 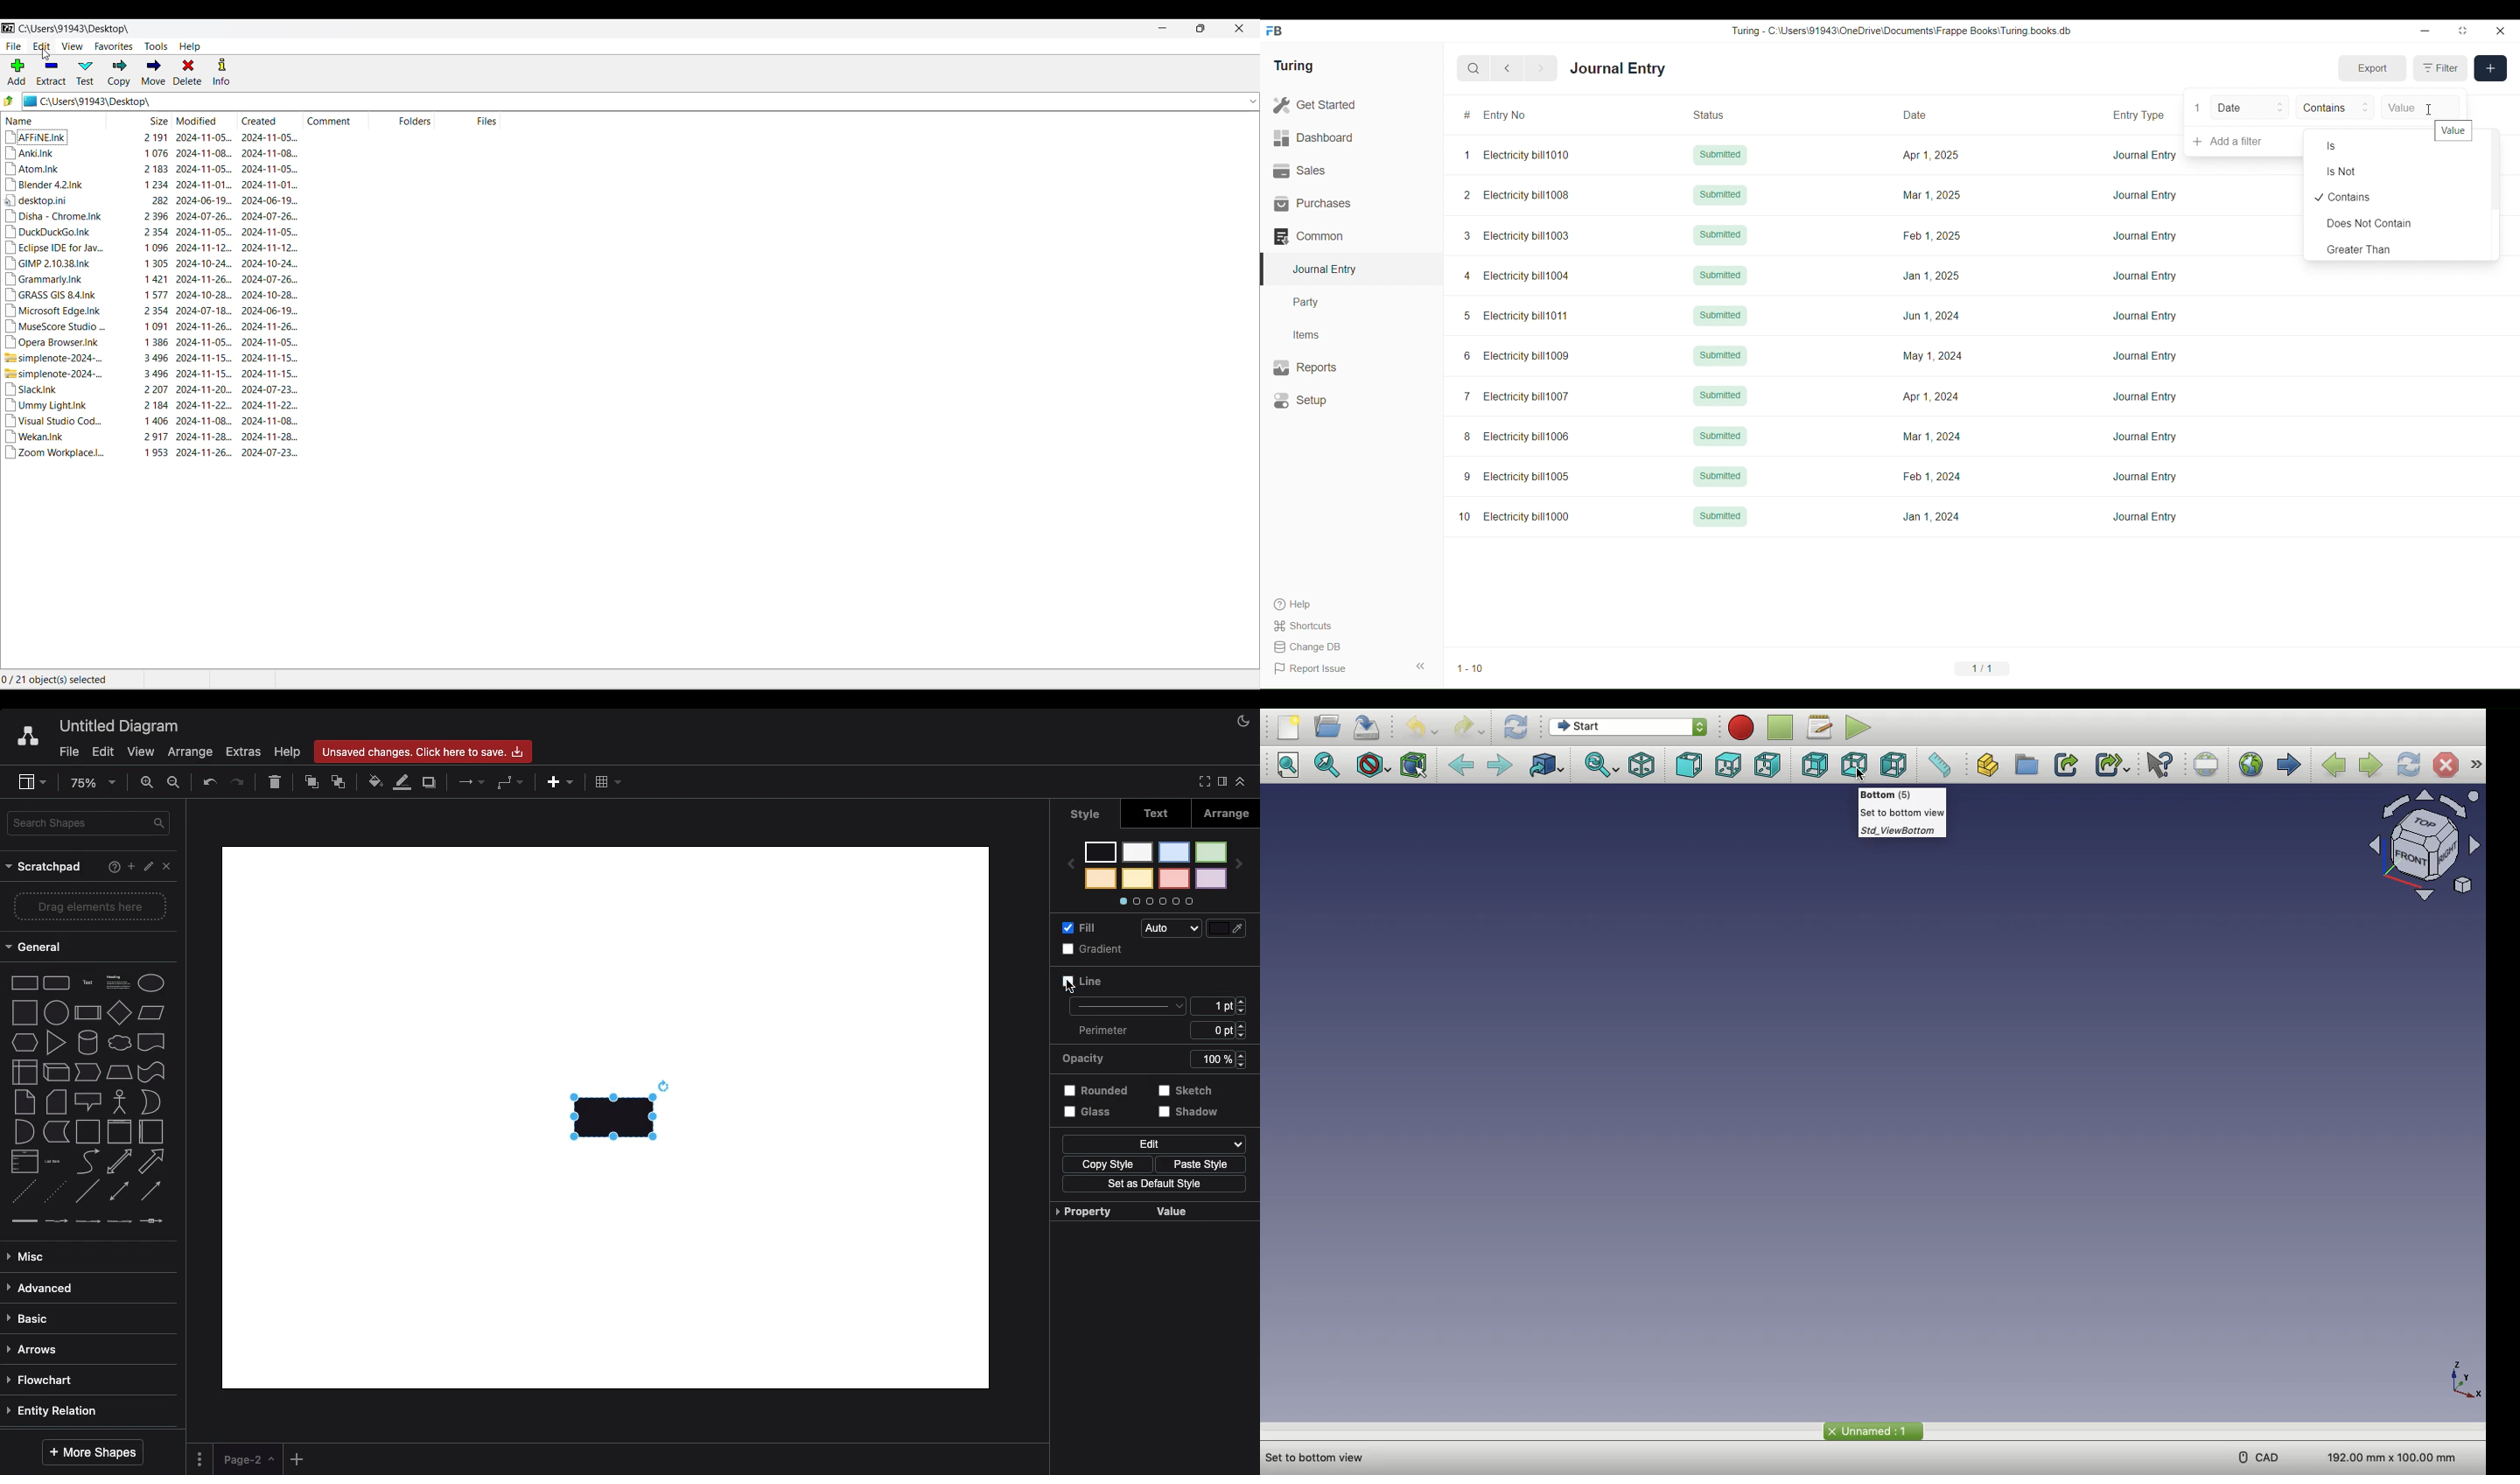 I want to click on 10 Electricity bill1000, so click(x=1515, y=516).